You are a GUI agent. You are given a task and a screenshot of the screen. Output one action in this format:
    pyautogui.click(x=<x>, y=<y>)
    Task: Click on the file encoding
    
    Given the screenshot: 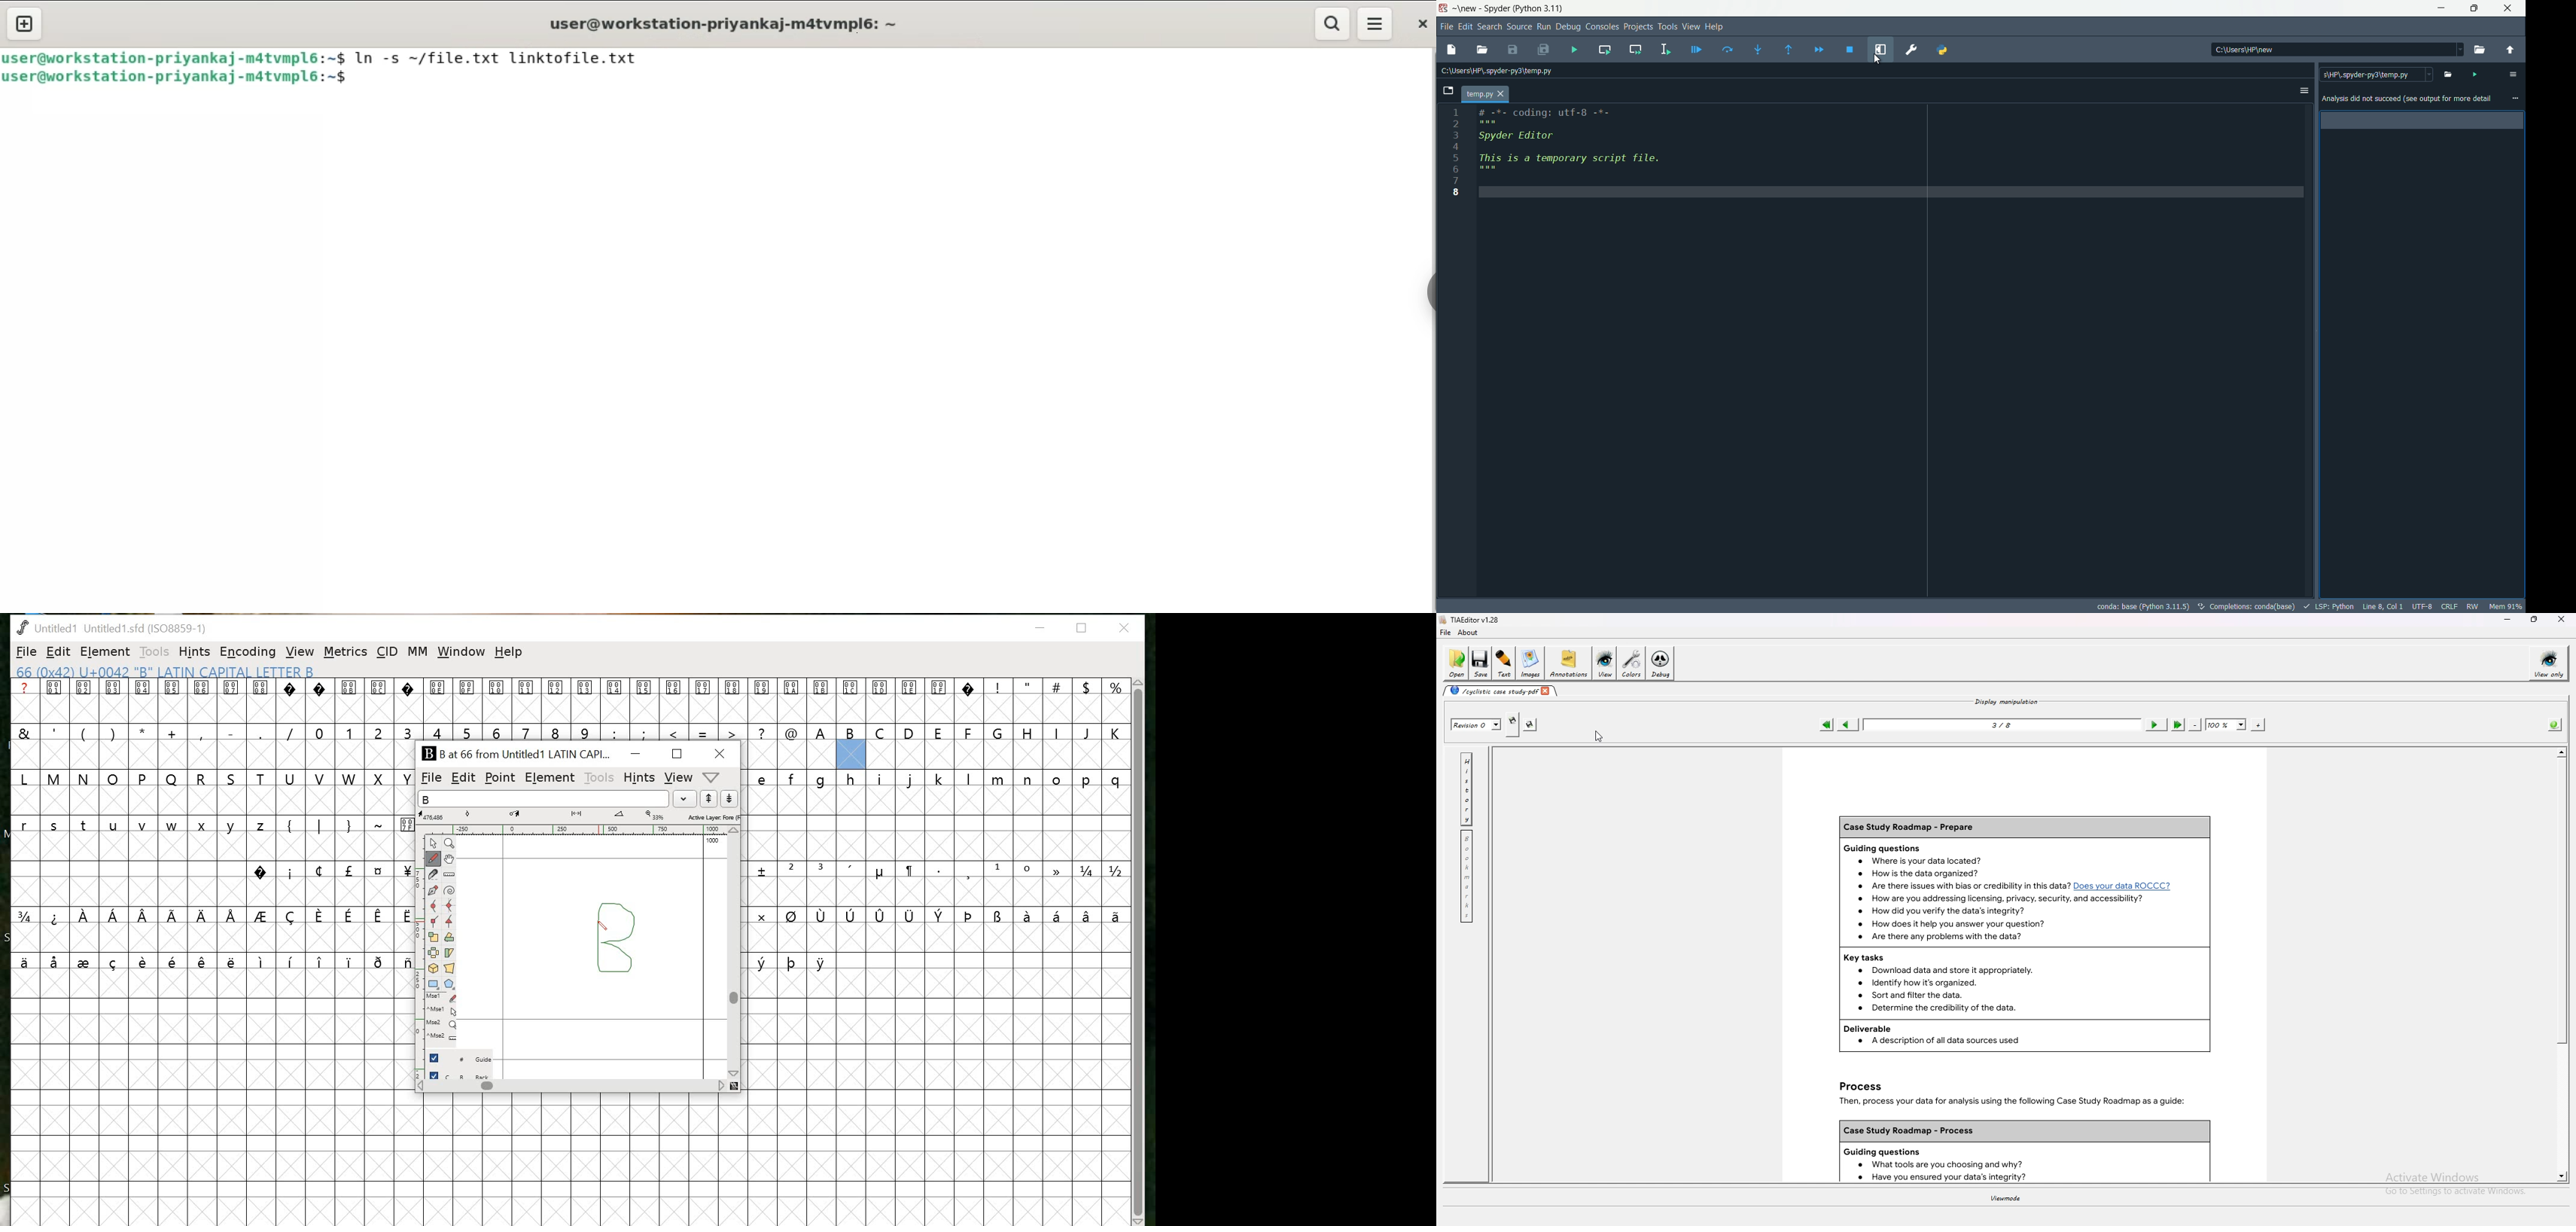 What is the action you would take?
    pyautogui.click(x=2423, y=606)
    